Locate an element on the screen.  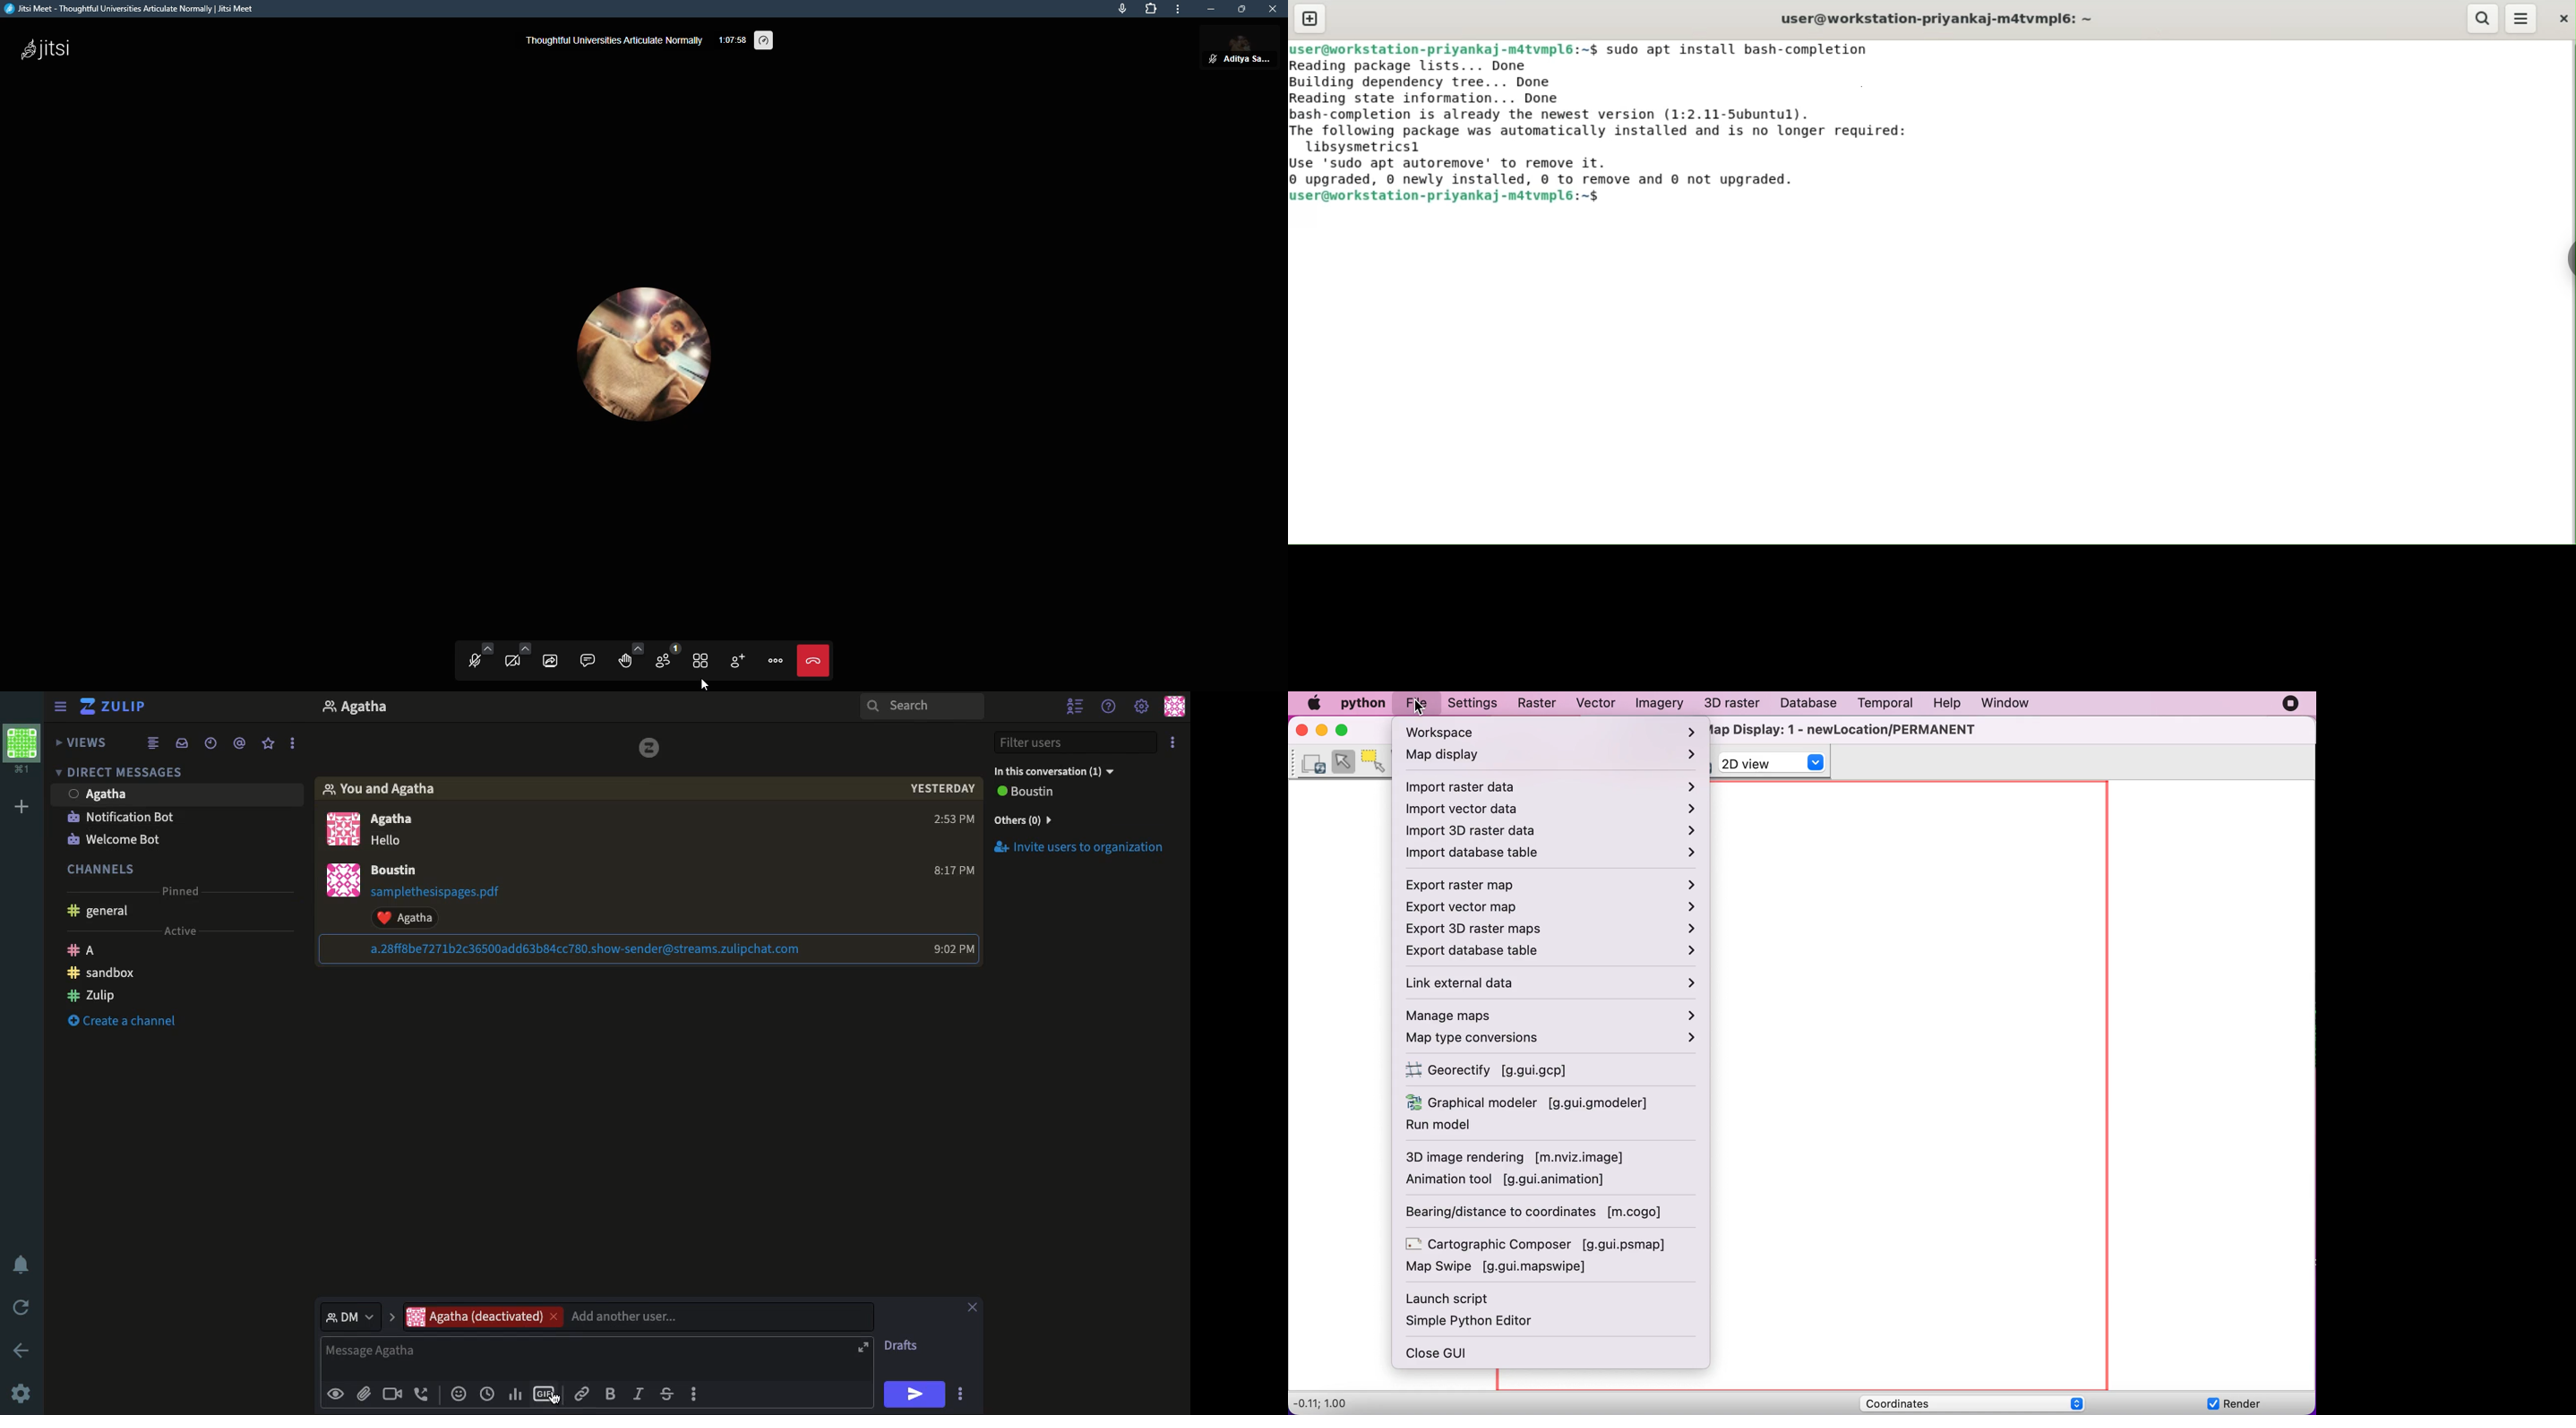
Invite users to organization is located at coordinates (1081, 821).